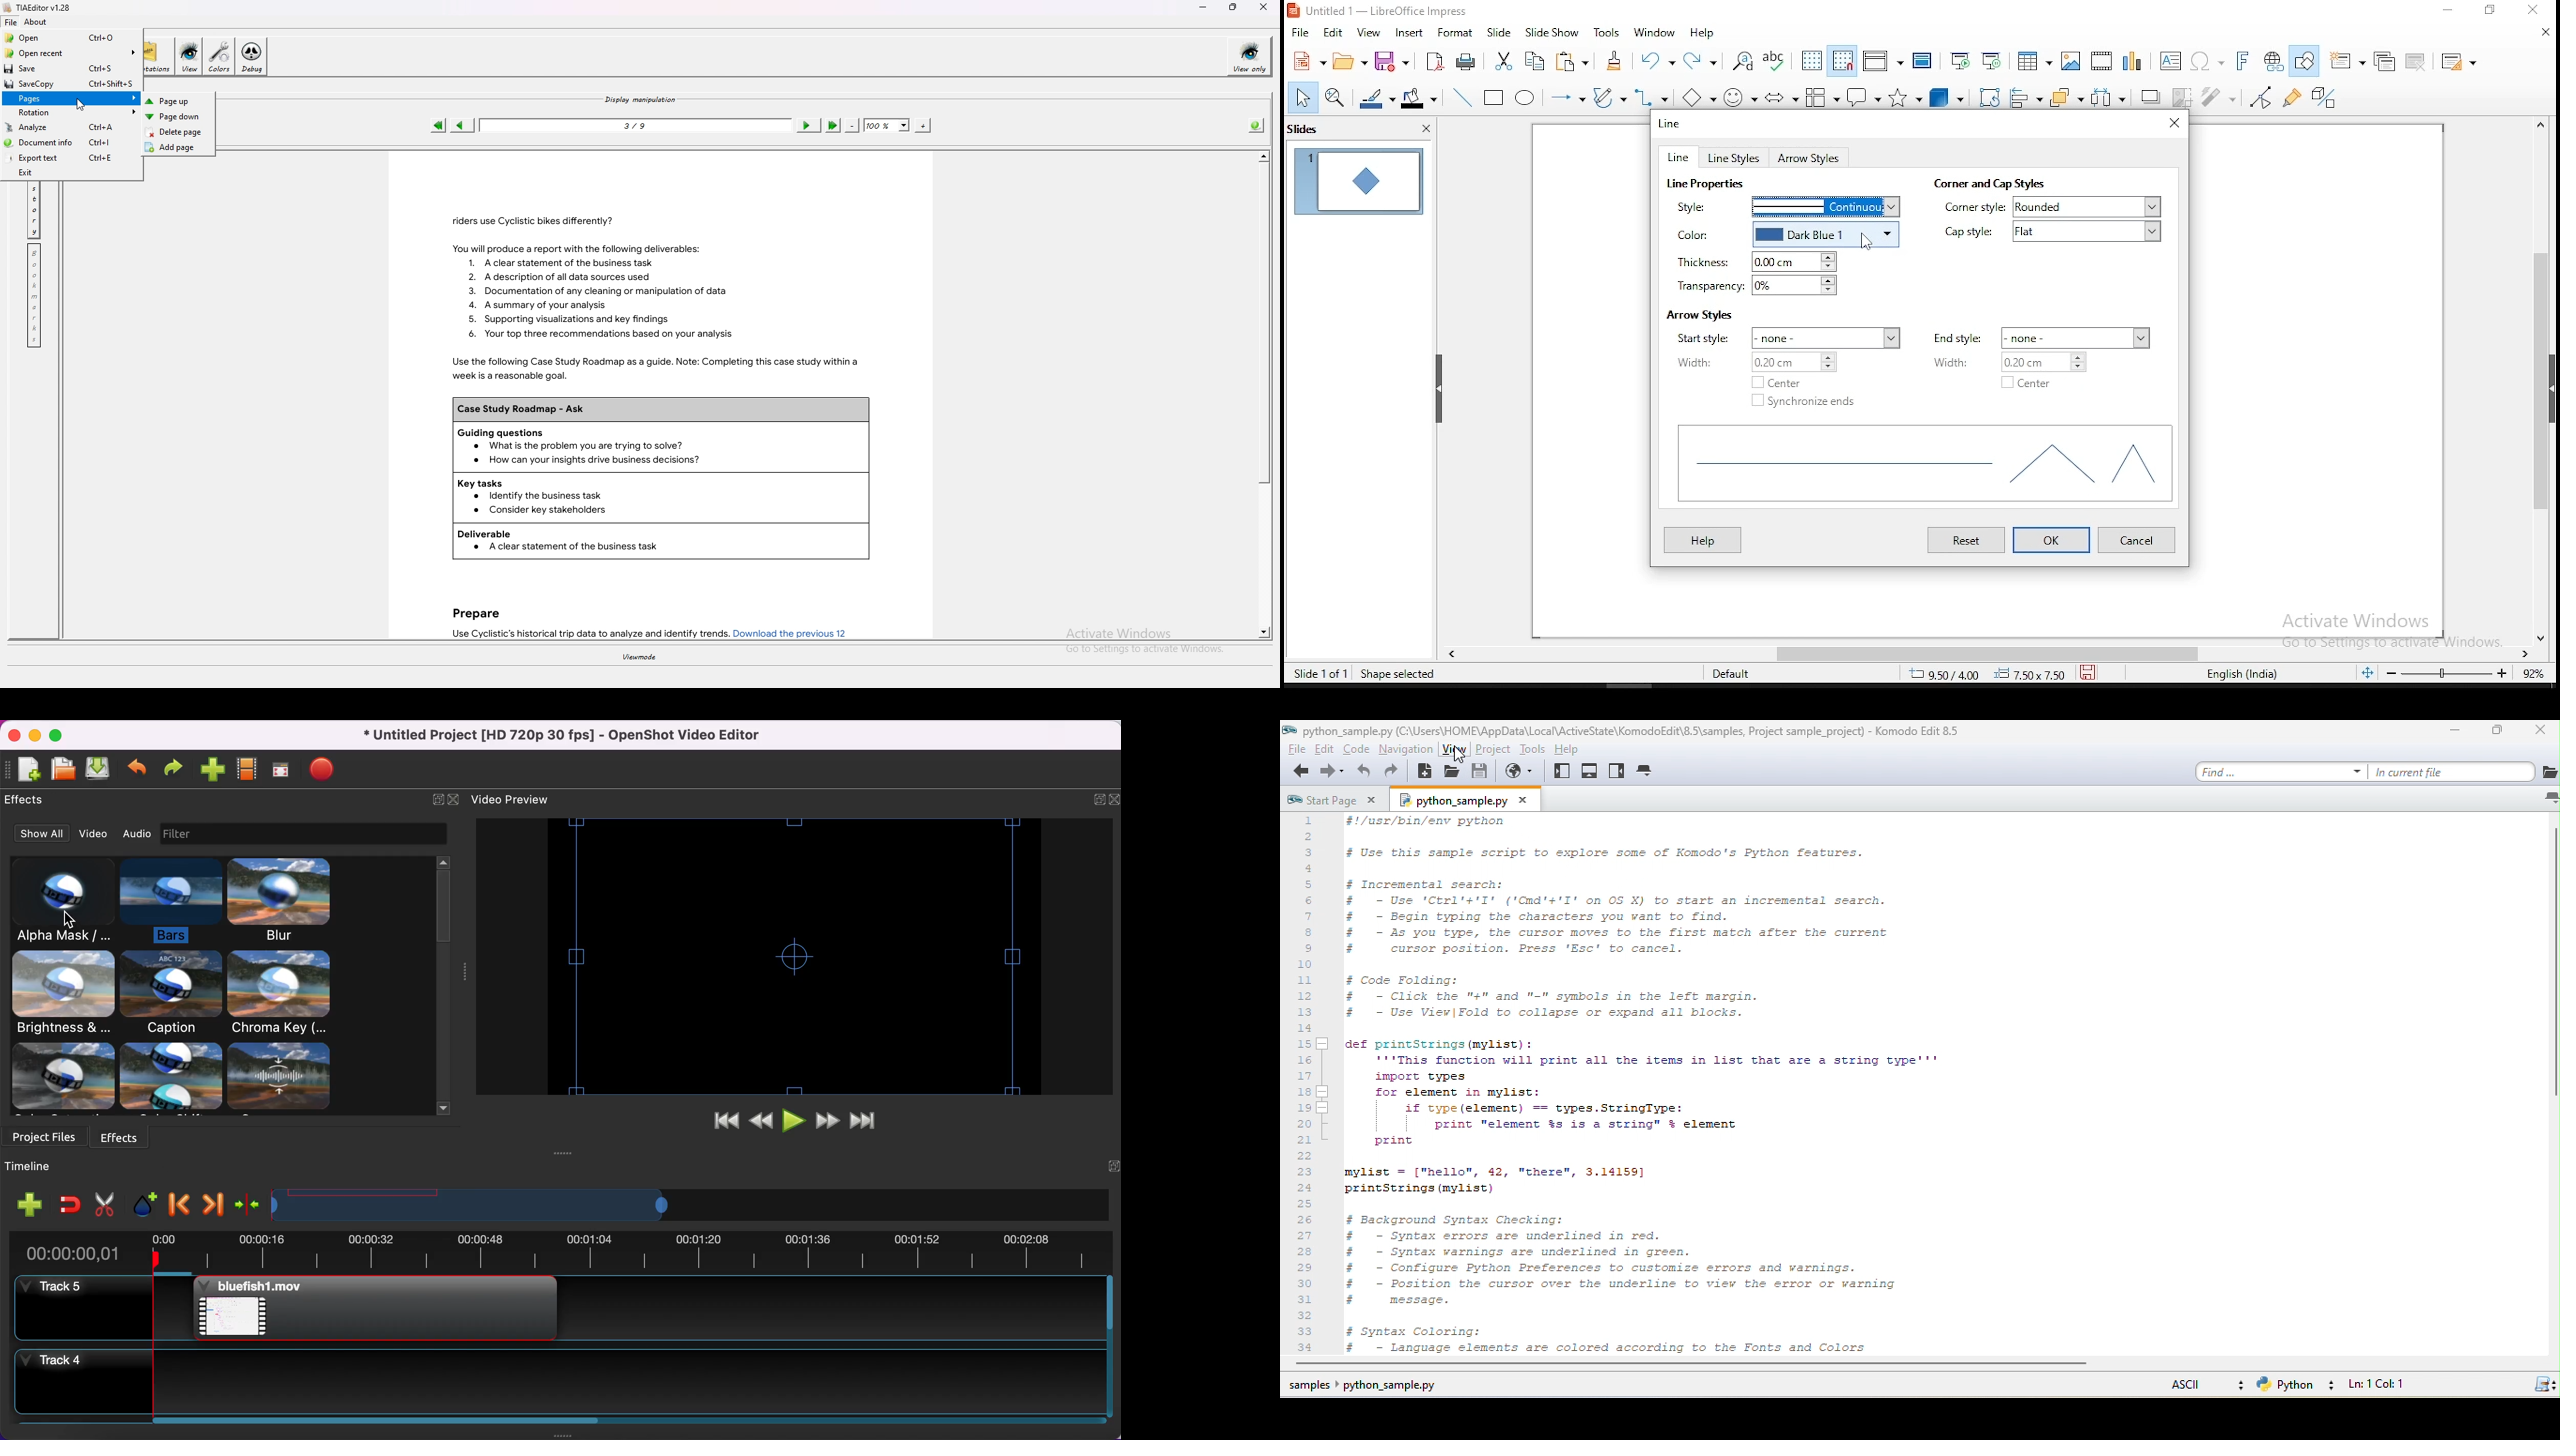 Image resolution: width=2576 pixels, height=1456 pixels. I want to click on close, so click(1425, 130).